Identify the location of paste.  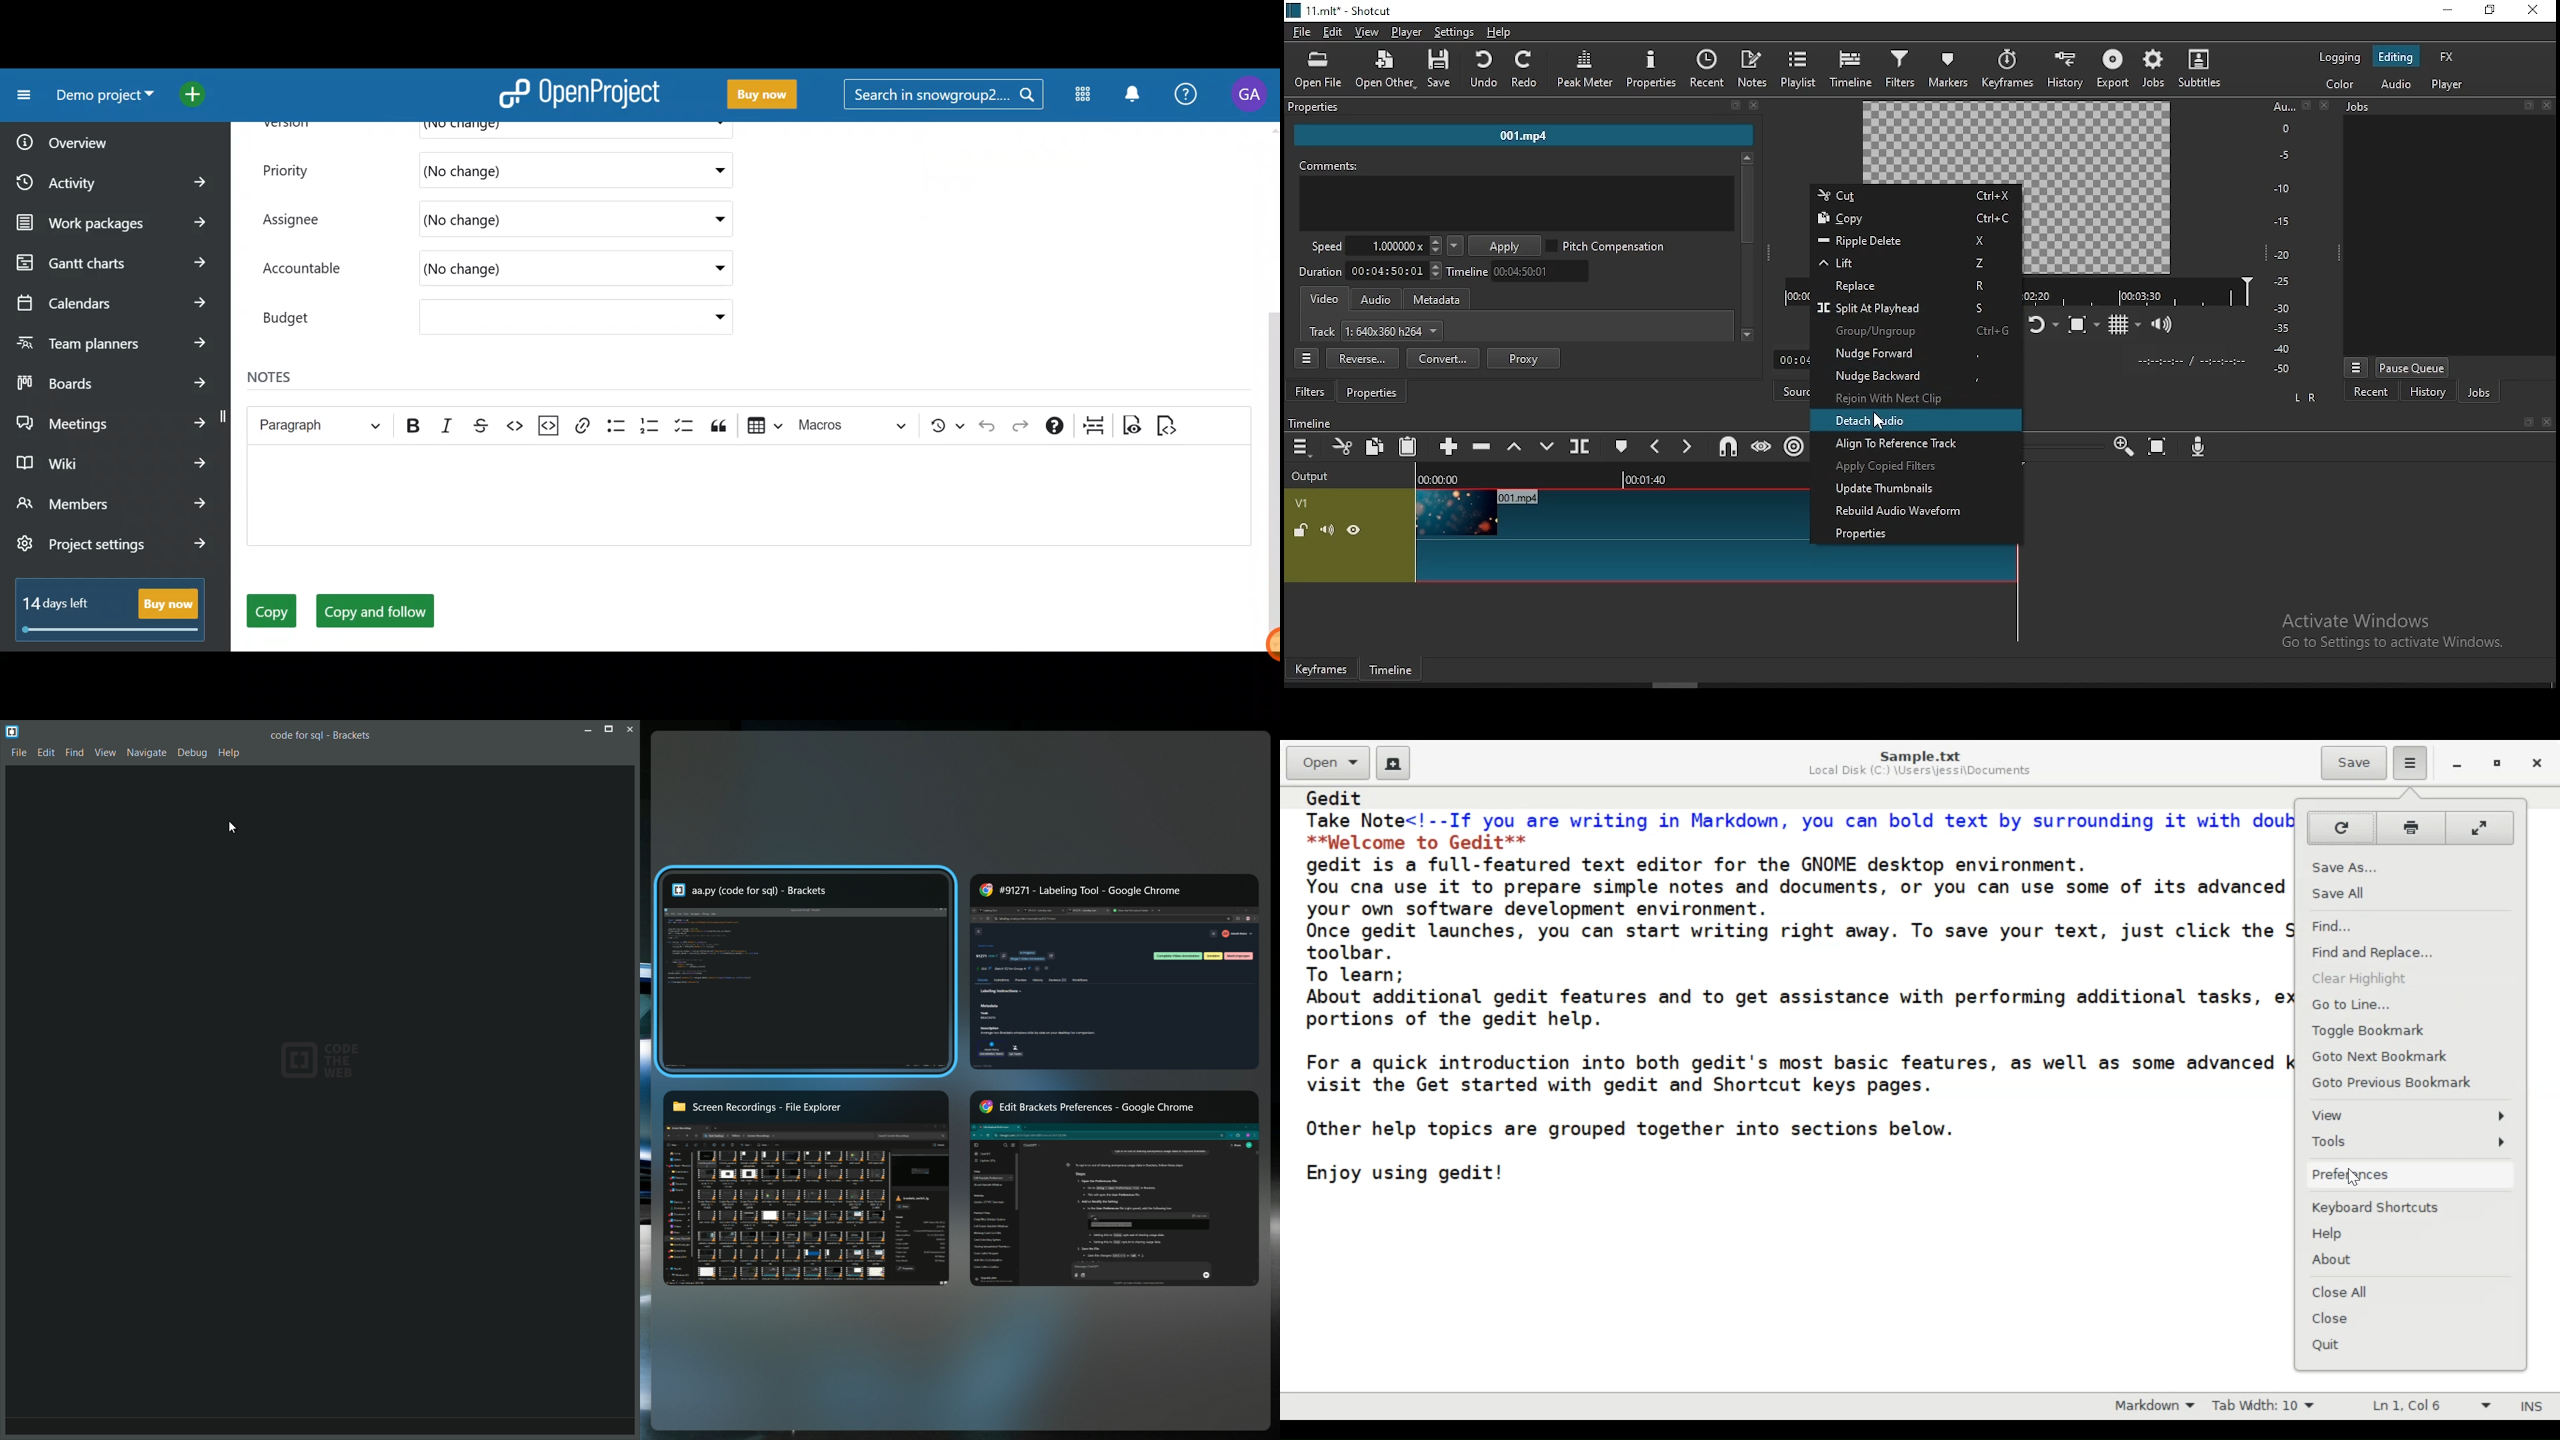
(1407, 447).